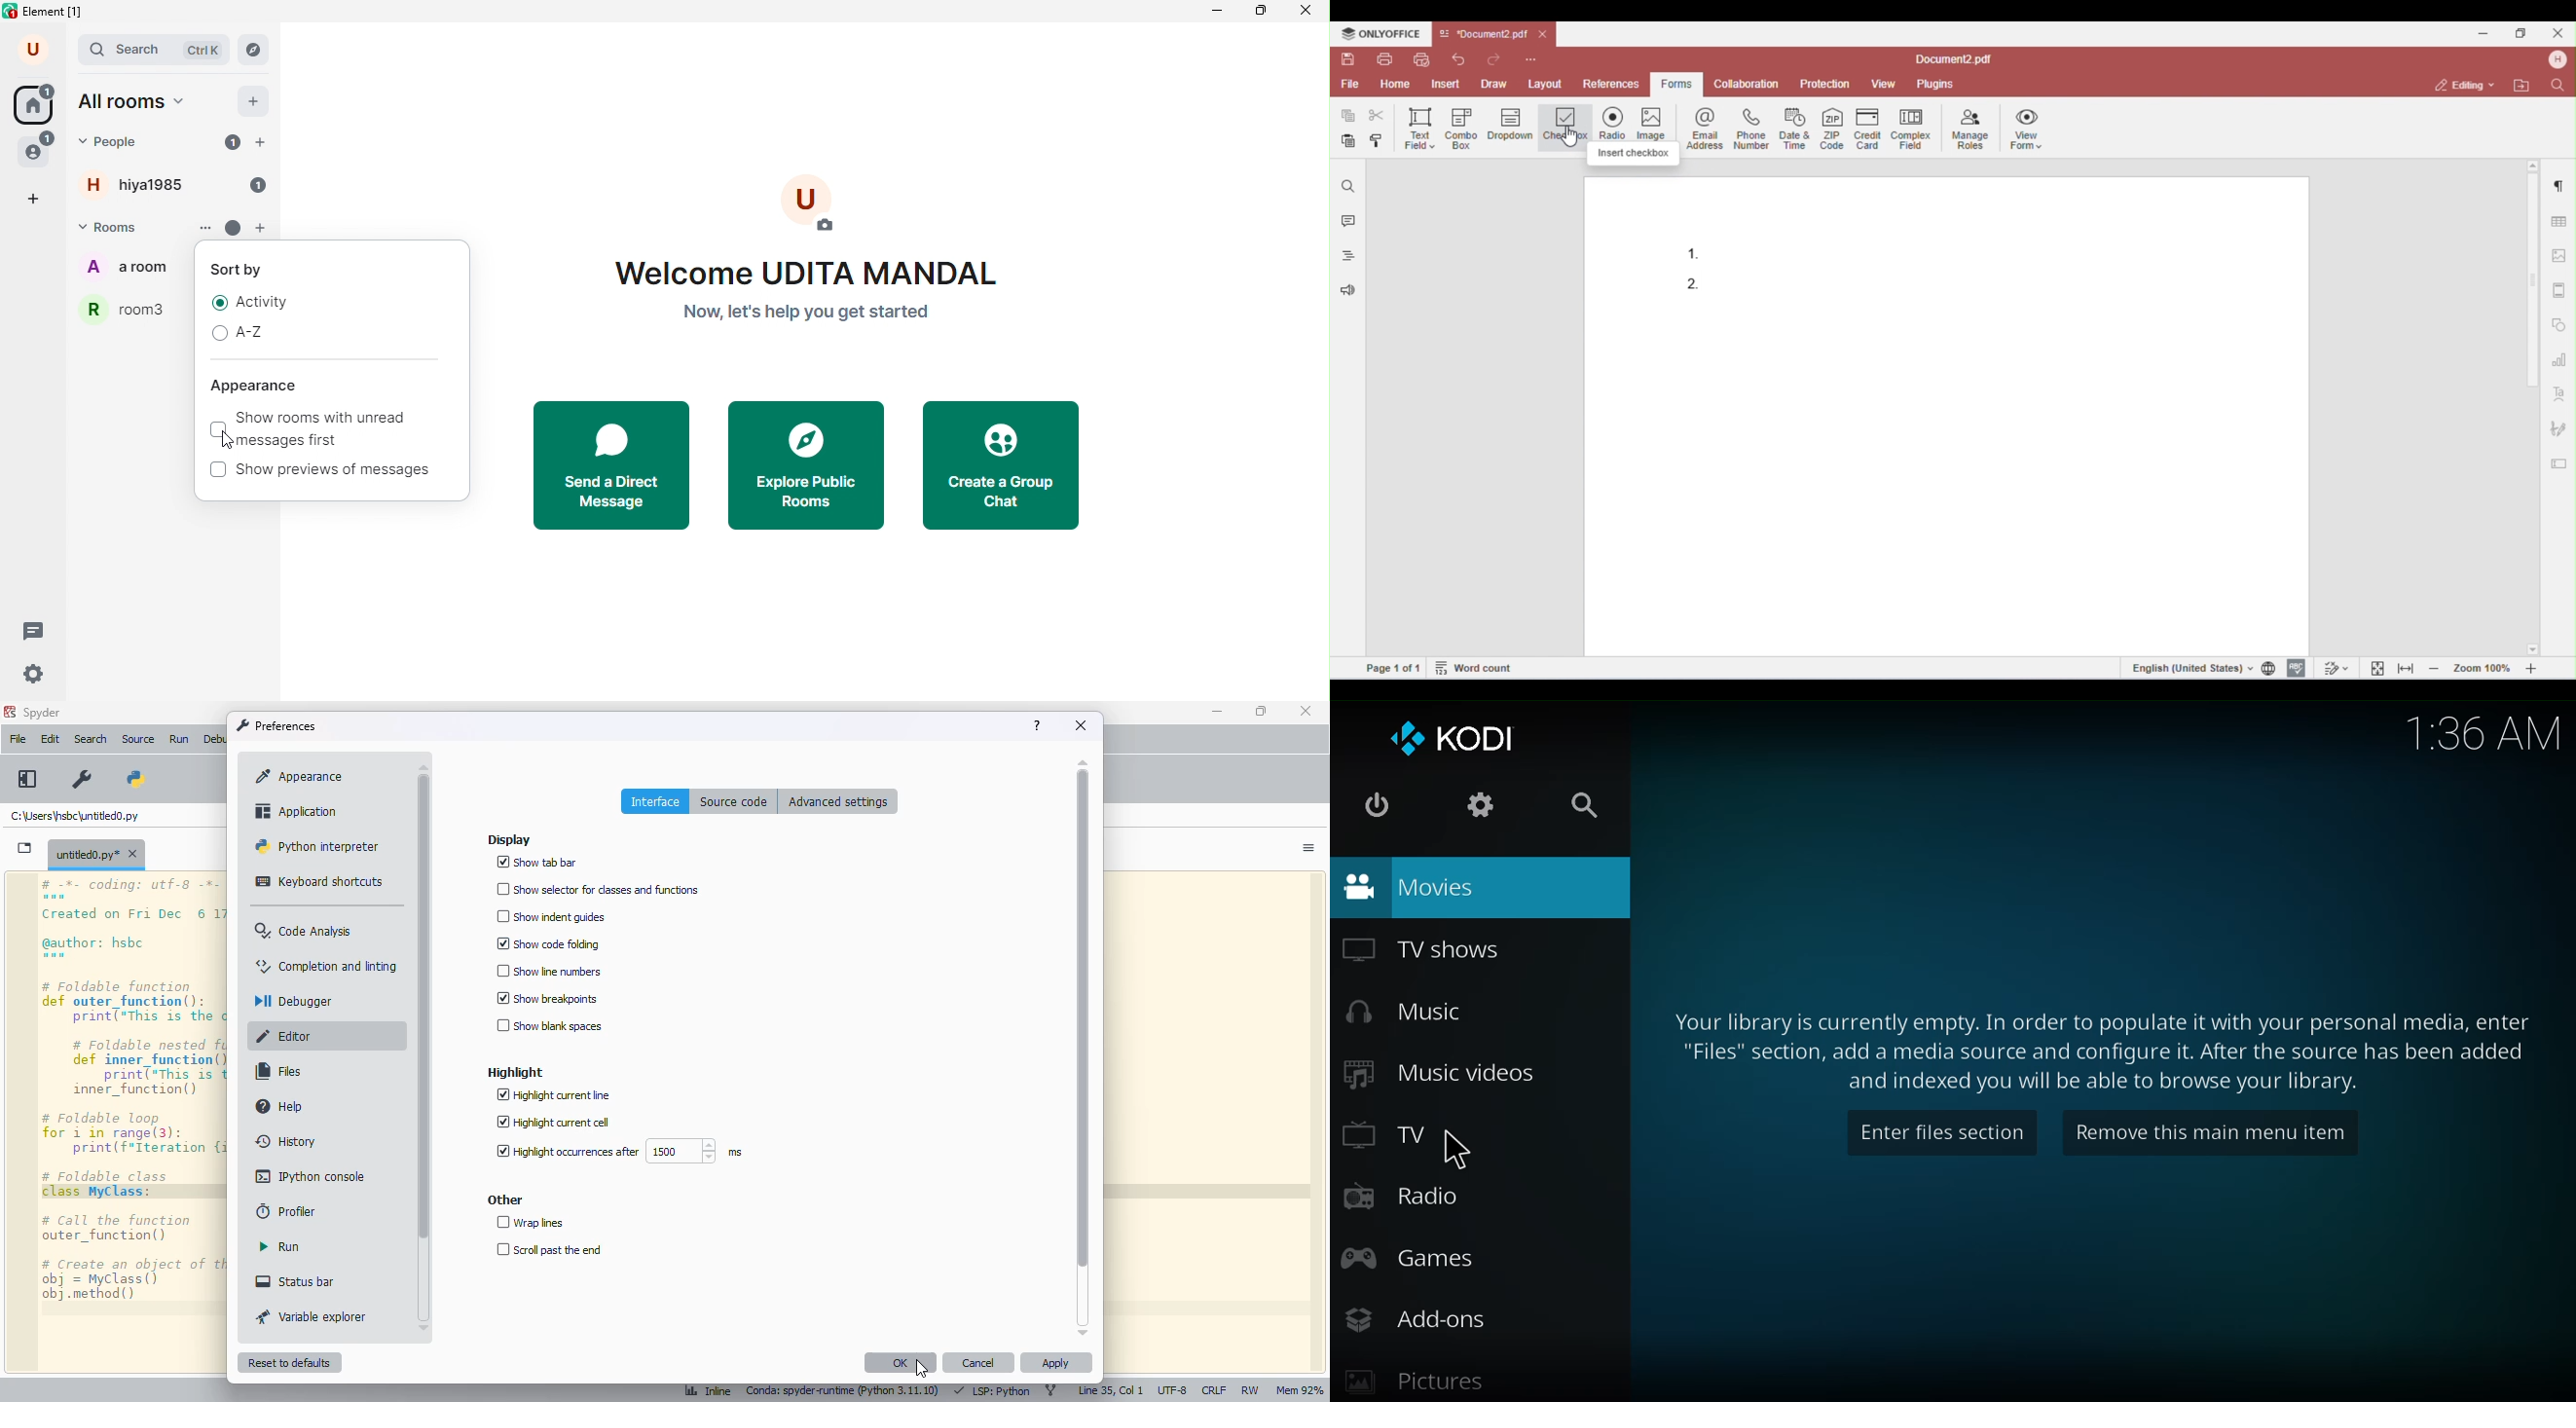 This screenshot has width=2576, height=1428. I want to click on LSP: python, so click(991, 1391).